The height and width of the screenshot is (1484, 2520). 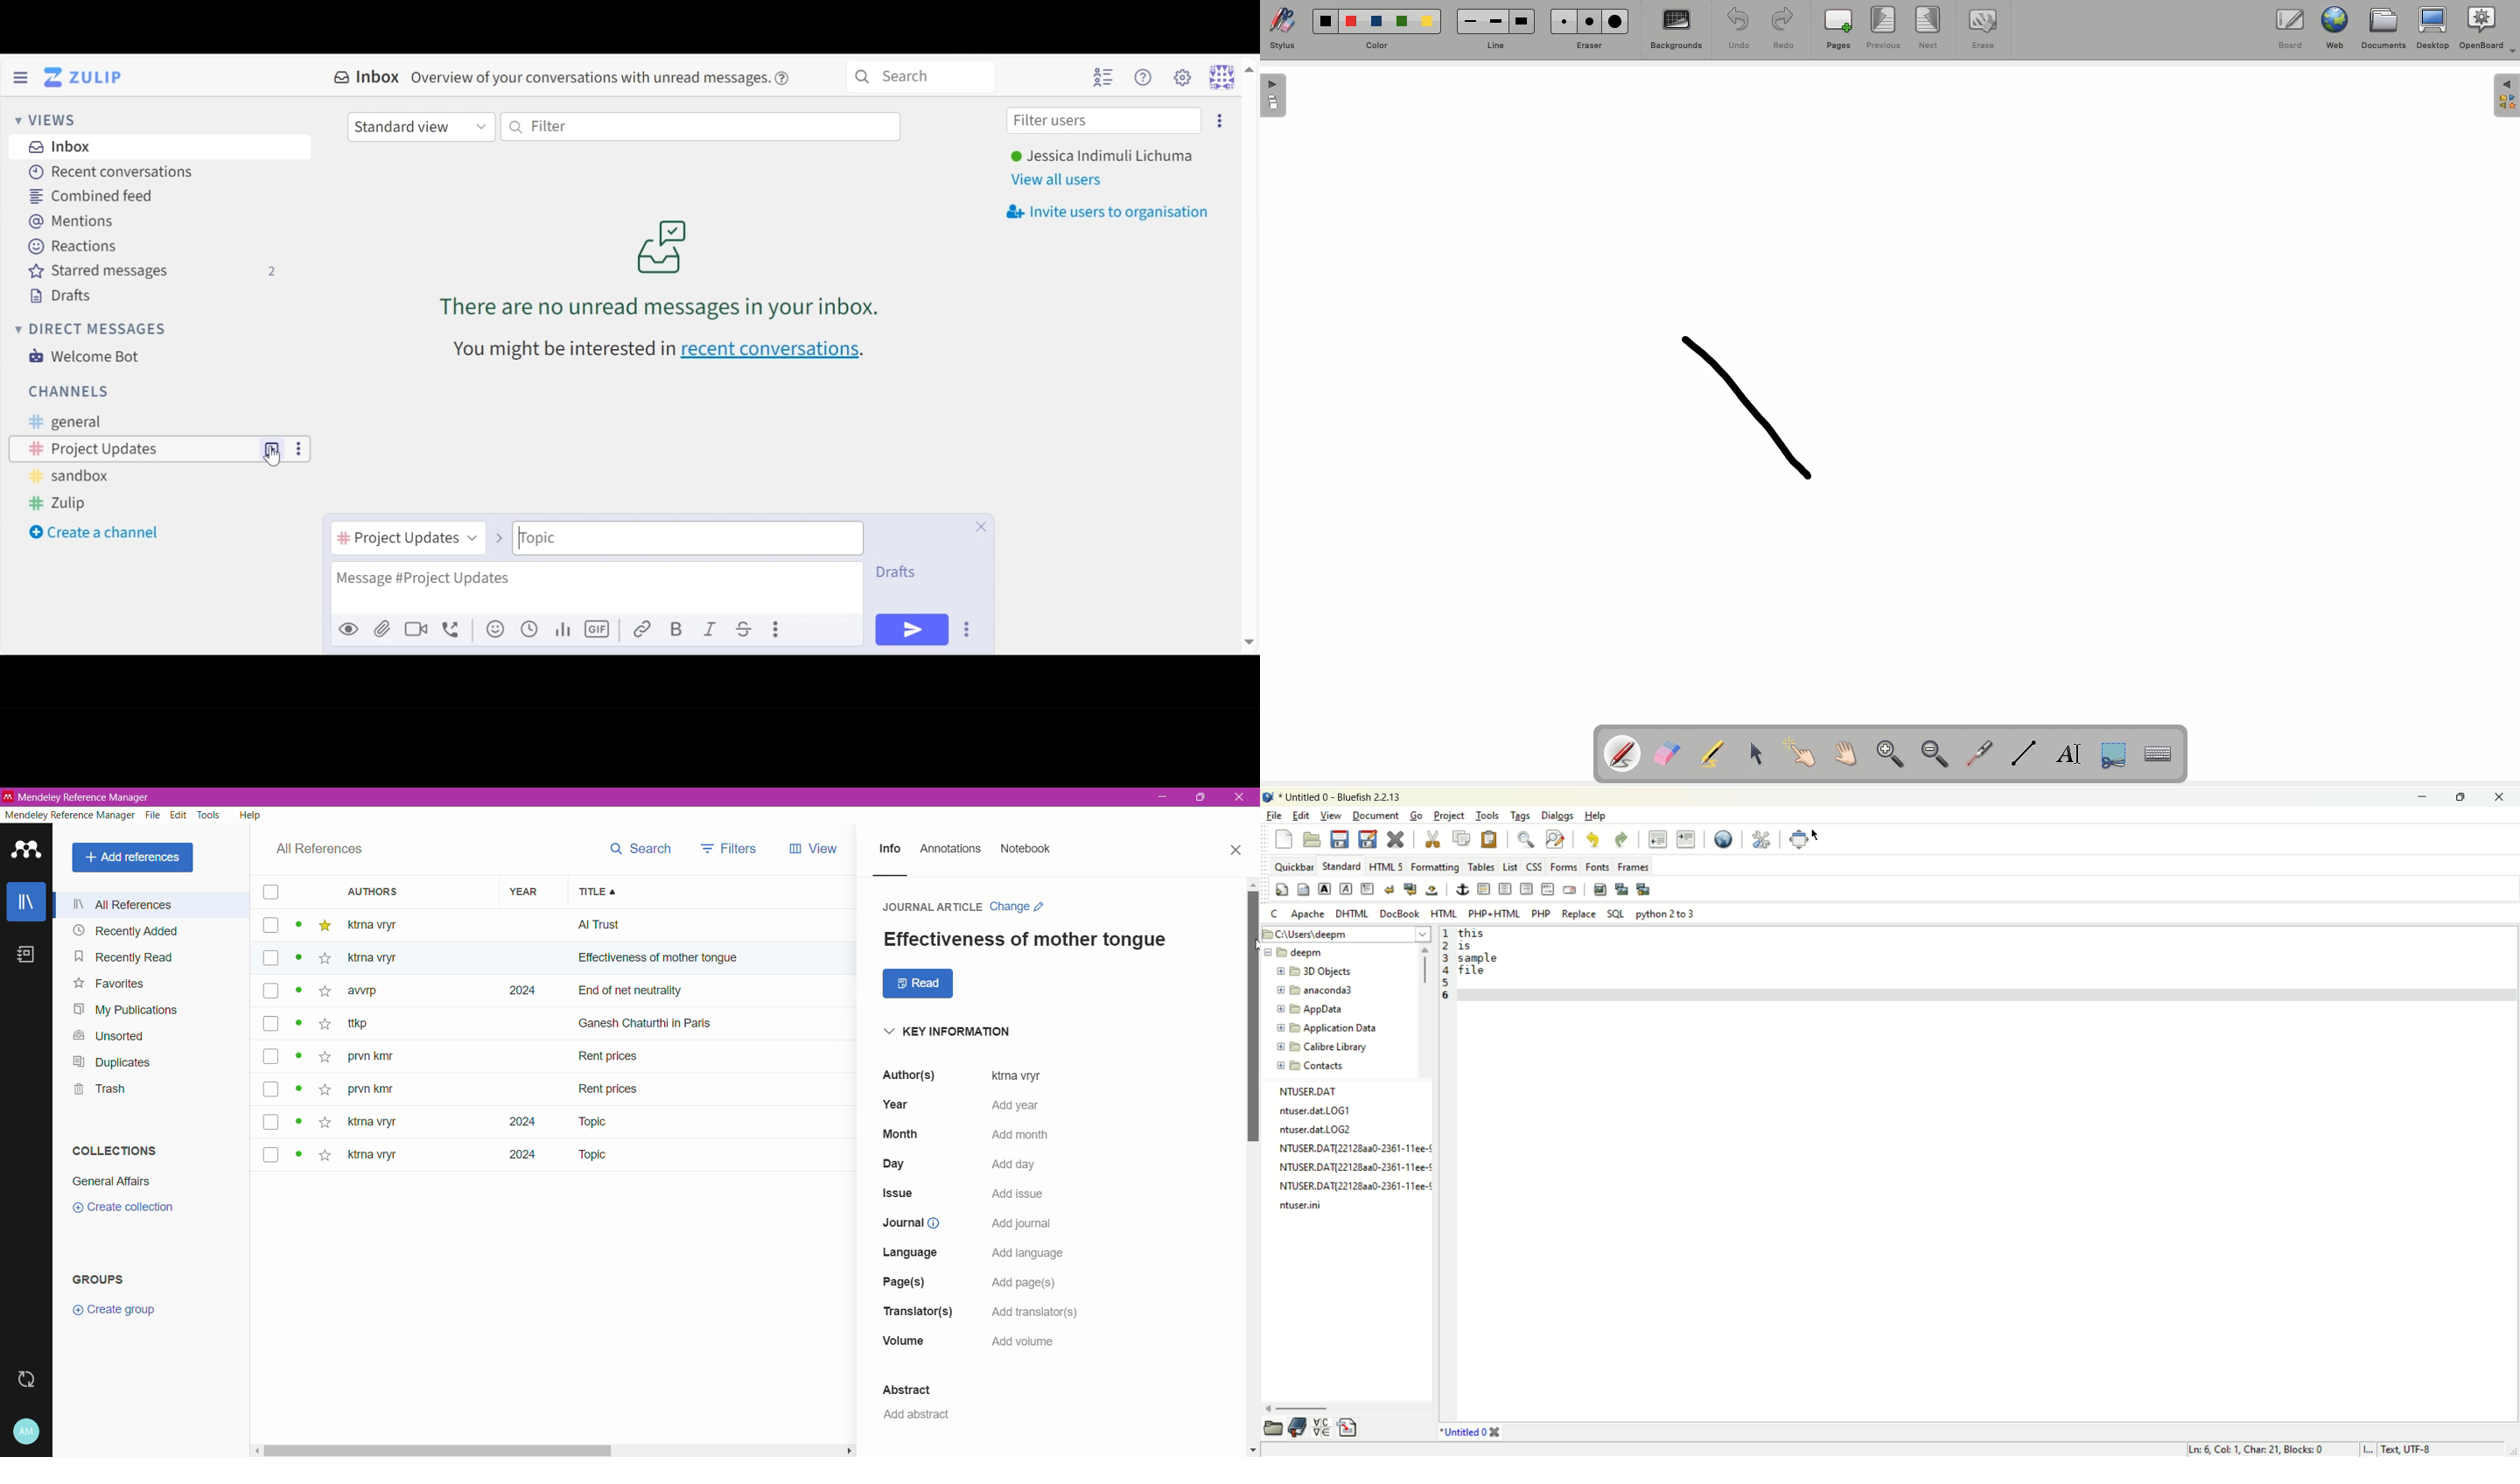 I want to click on Click to add journal, so click(x=1018, y=1223).